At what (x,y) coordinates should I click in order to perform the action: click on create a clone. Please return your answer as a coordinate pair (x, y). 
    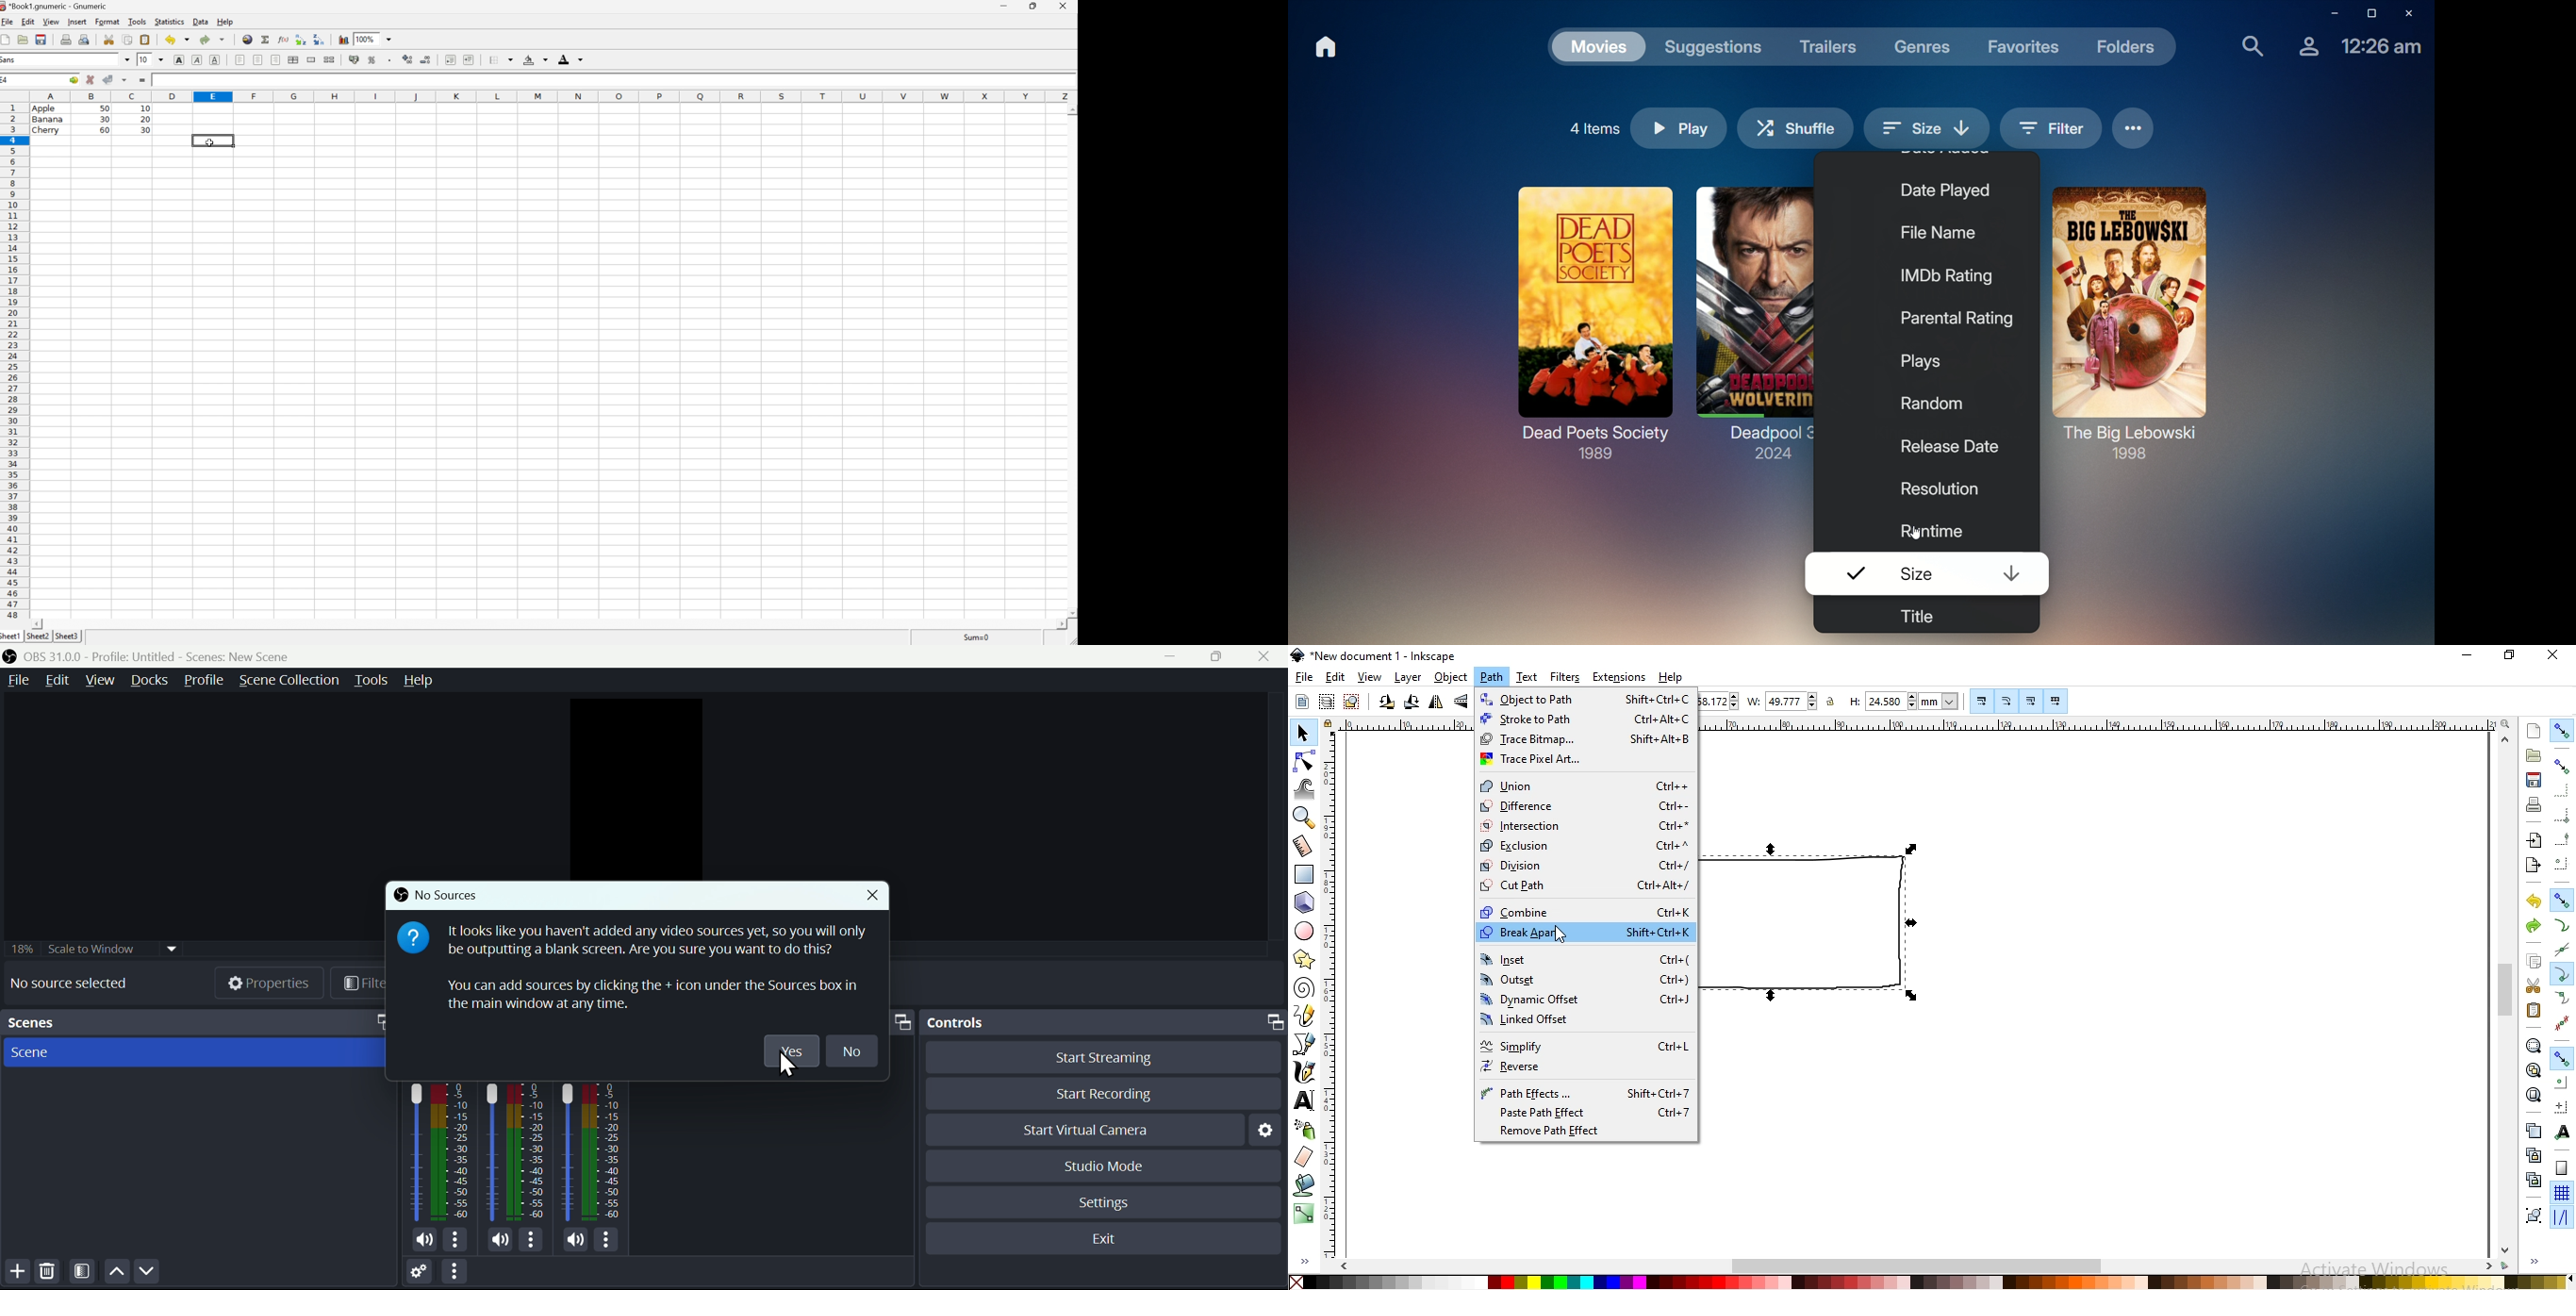
    Looking at the image, I should click on (2532, 1155).